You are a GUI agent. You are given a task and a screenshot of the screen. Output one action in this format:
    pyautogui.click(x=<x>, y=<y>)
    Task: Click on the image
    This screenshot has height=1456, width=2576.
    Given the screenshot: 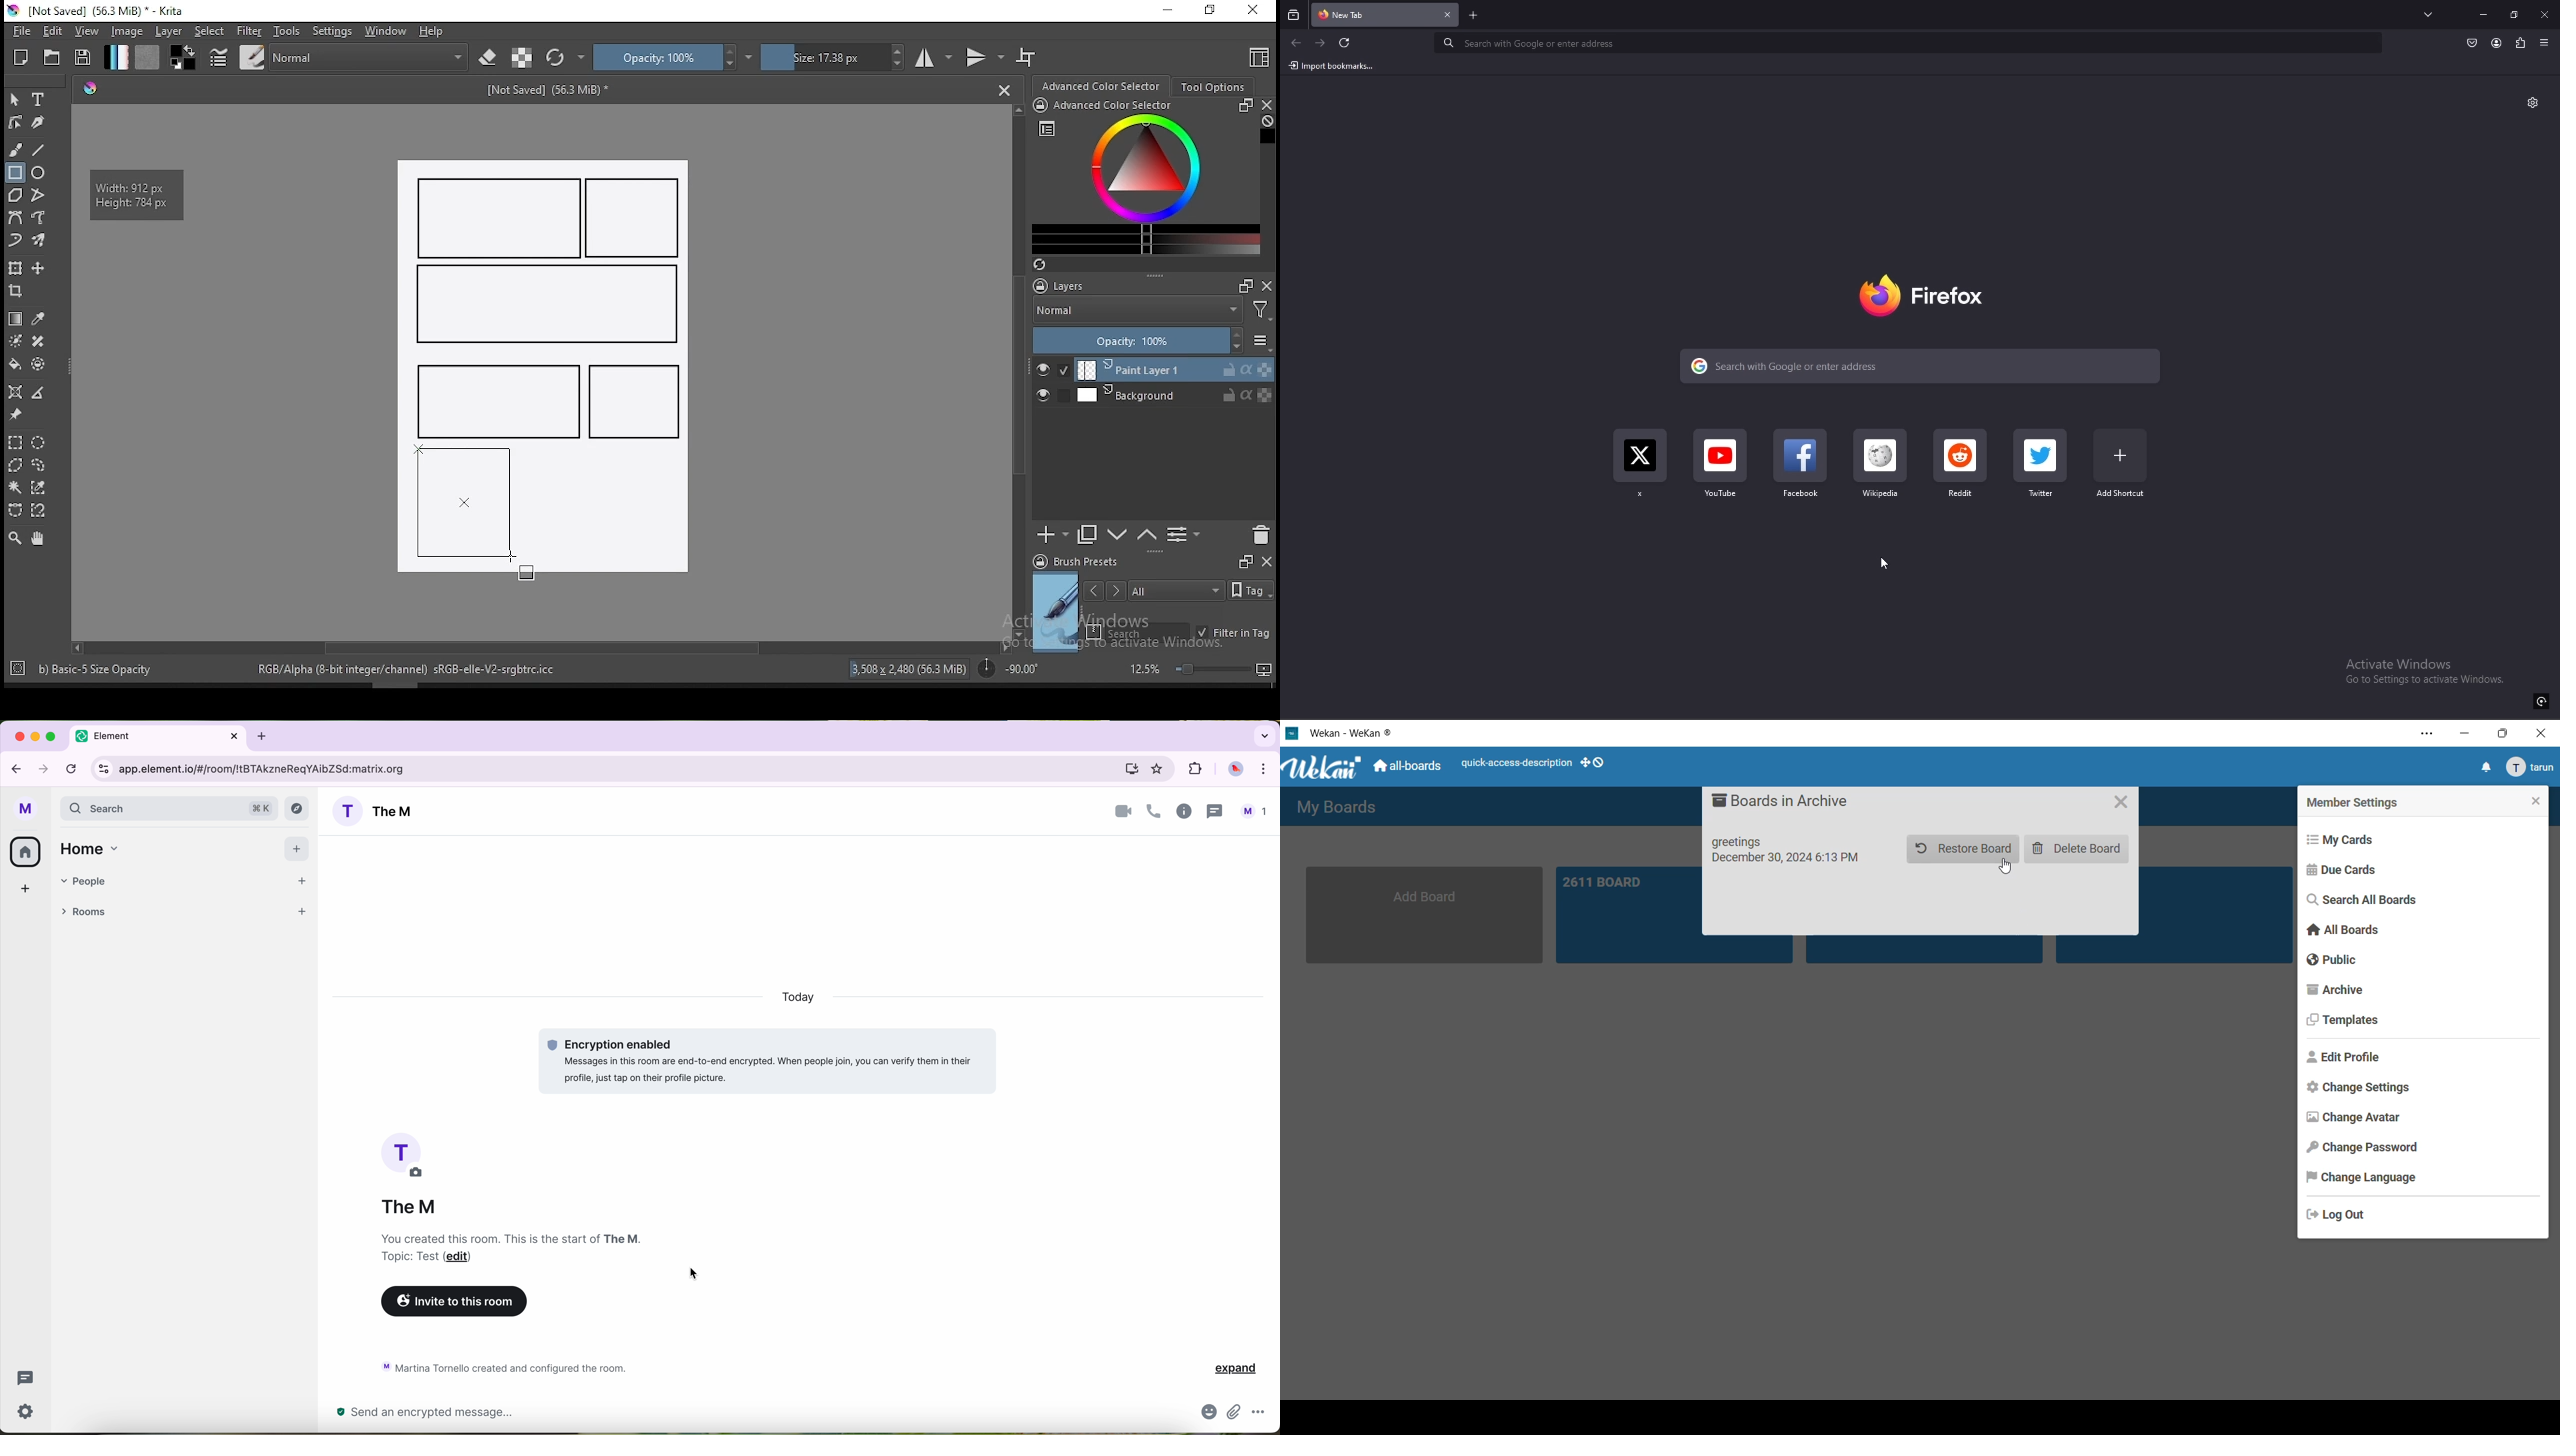 What is the action you would take?
    pyautogui.click(x=126, y=31)
    